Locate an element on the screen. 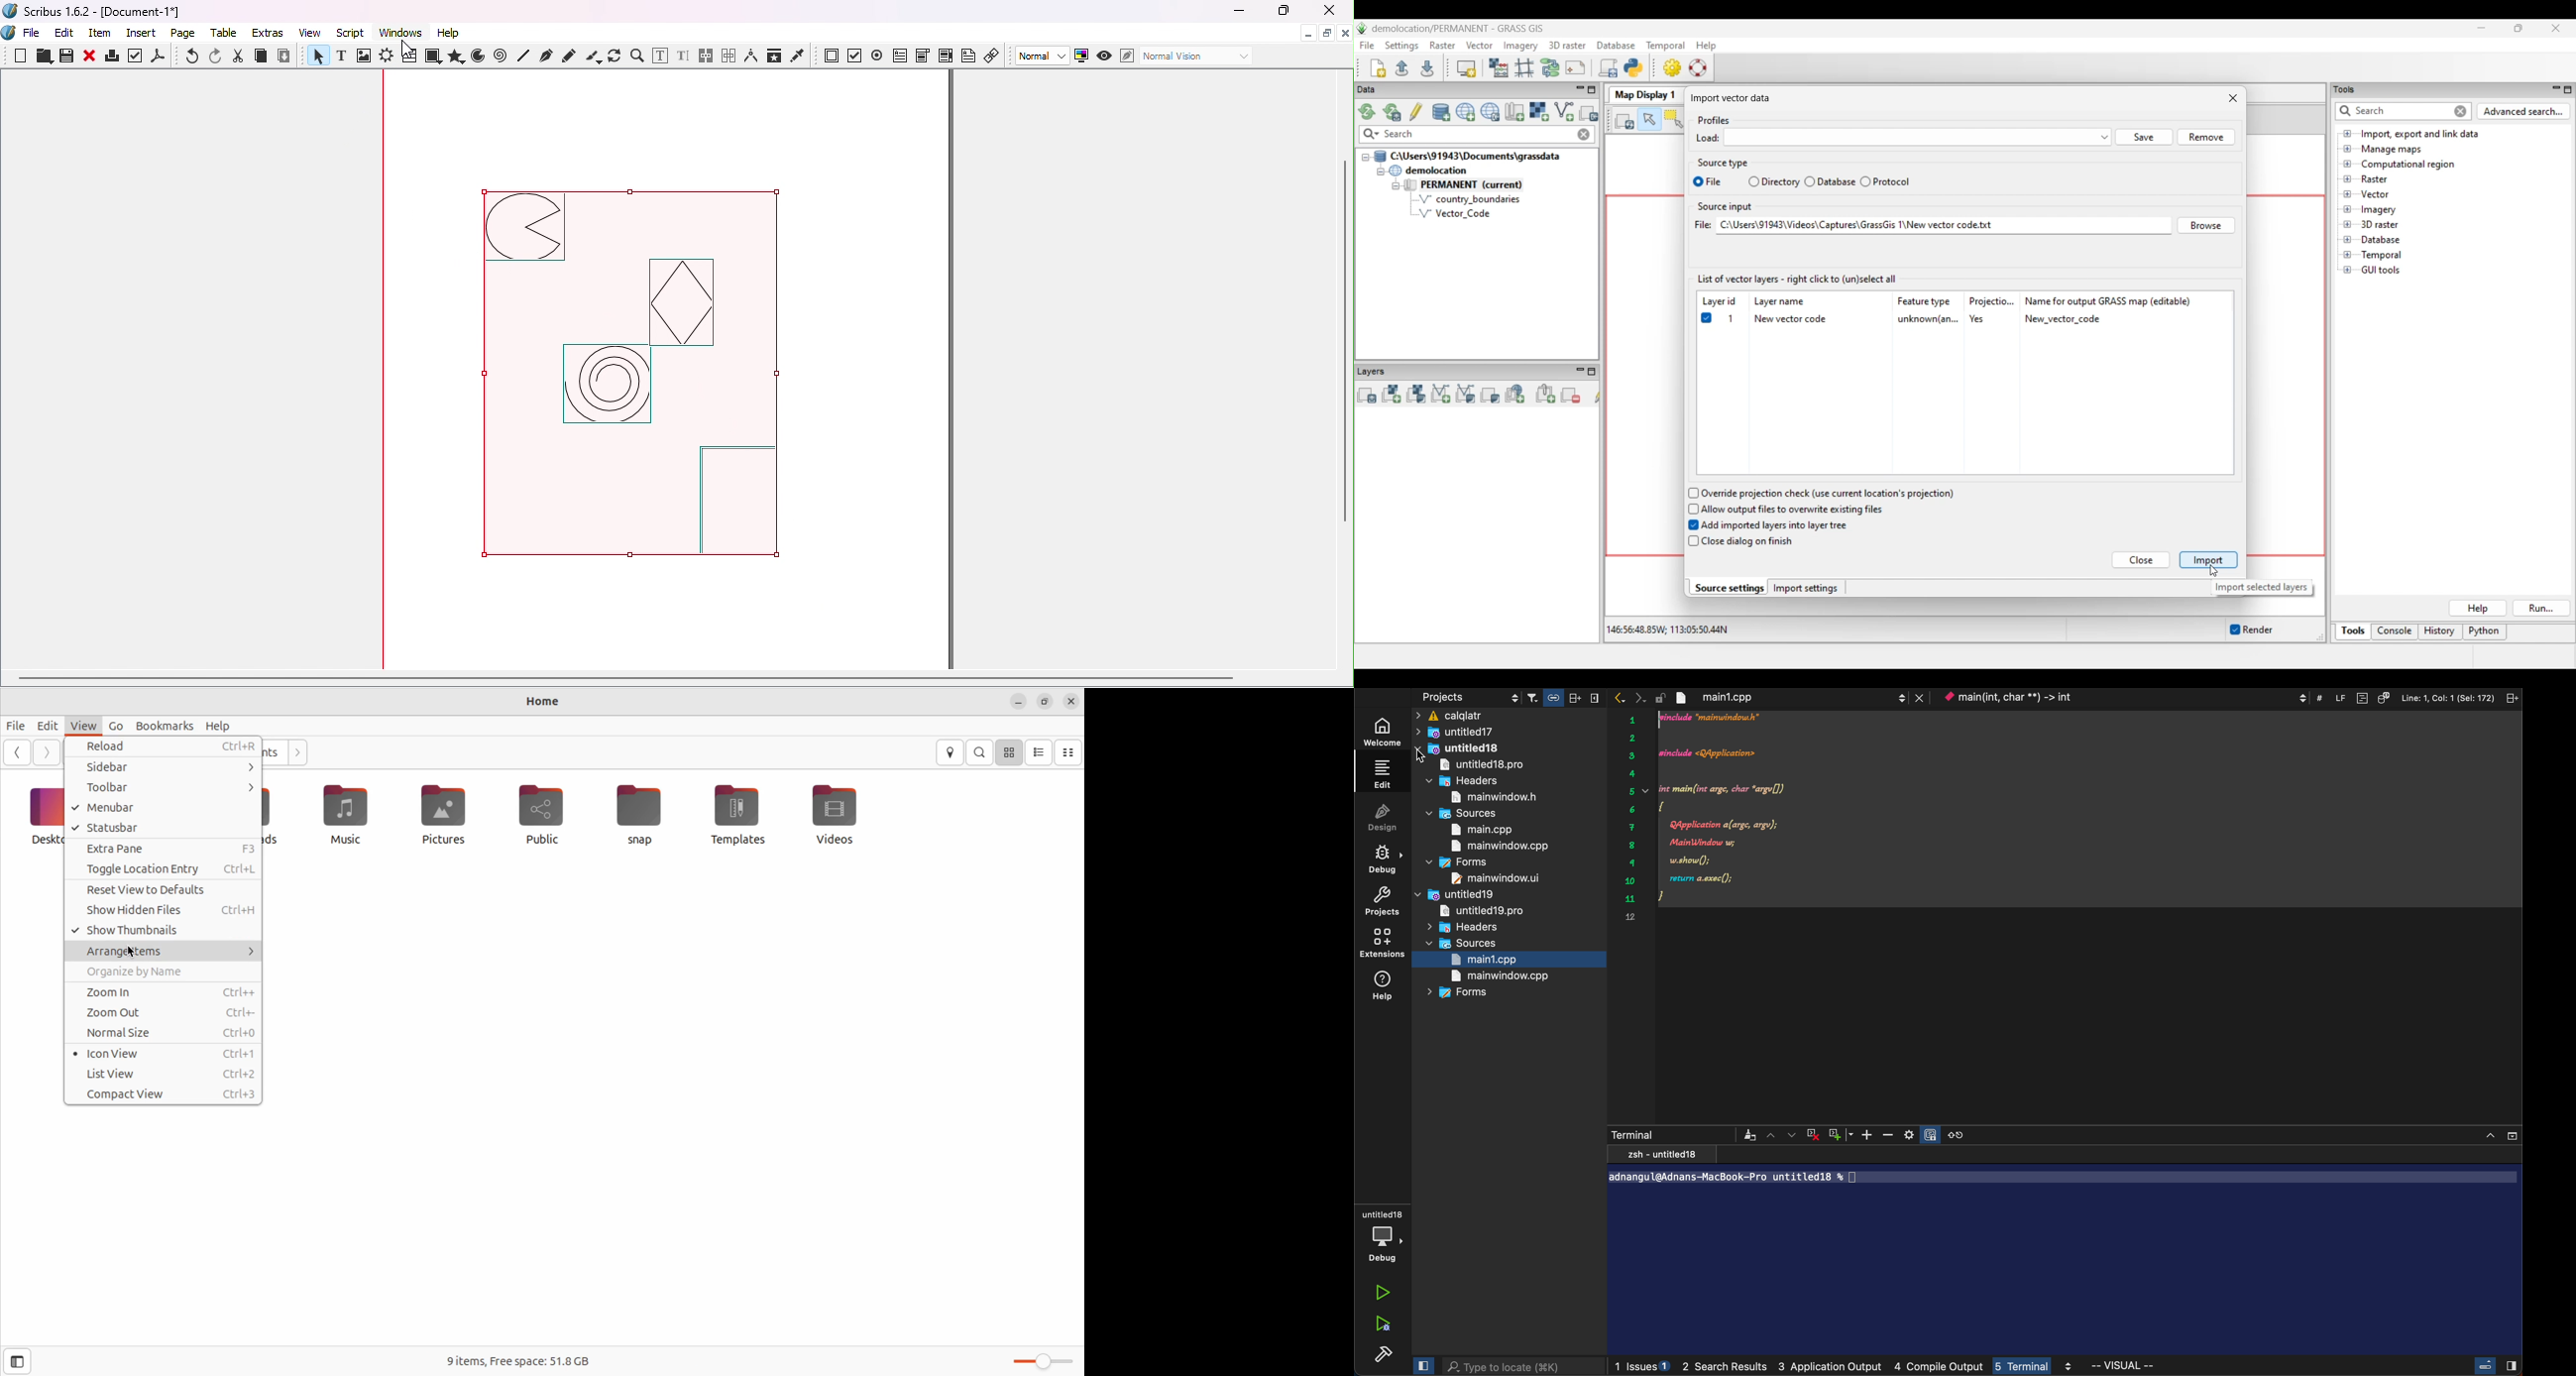  Horizontal scroll bar is located at coordinates (668, 681).